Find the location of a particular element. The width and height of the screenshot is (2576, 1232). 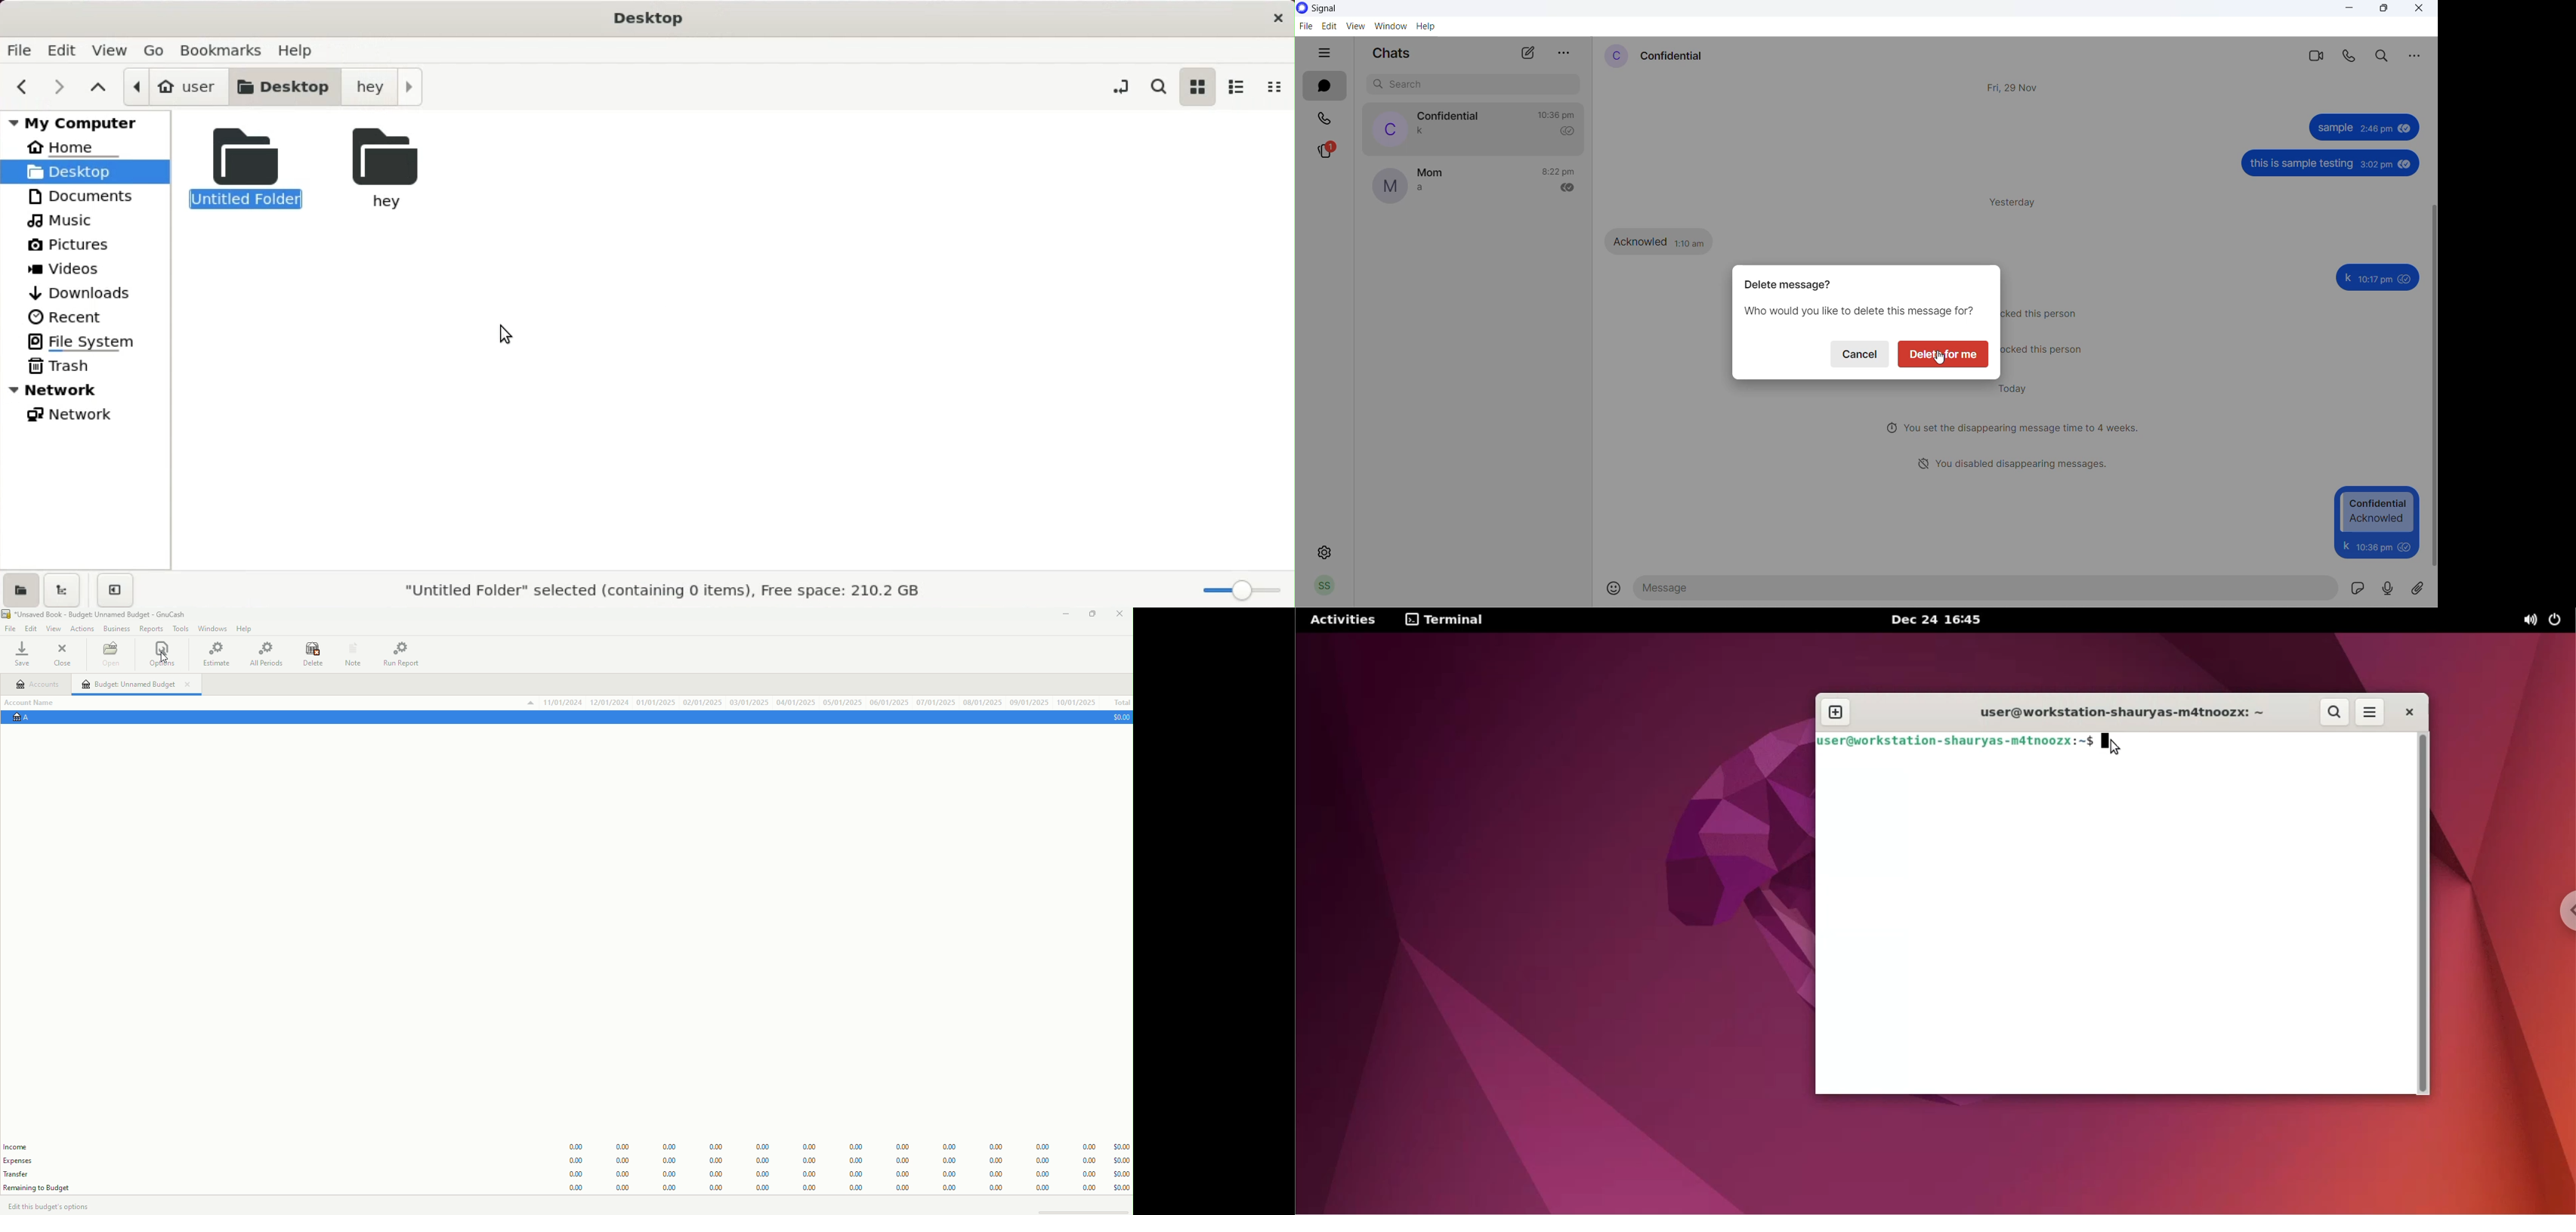

Account A is located at coordinates (27, 719).